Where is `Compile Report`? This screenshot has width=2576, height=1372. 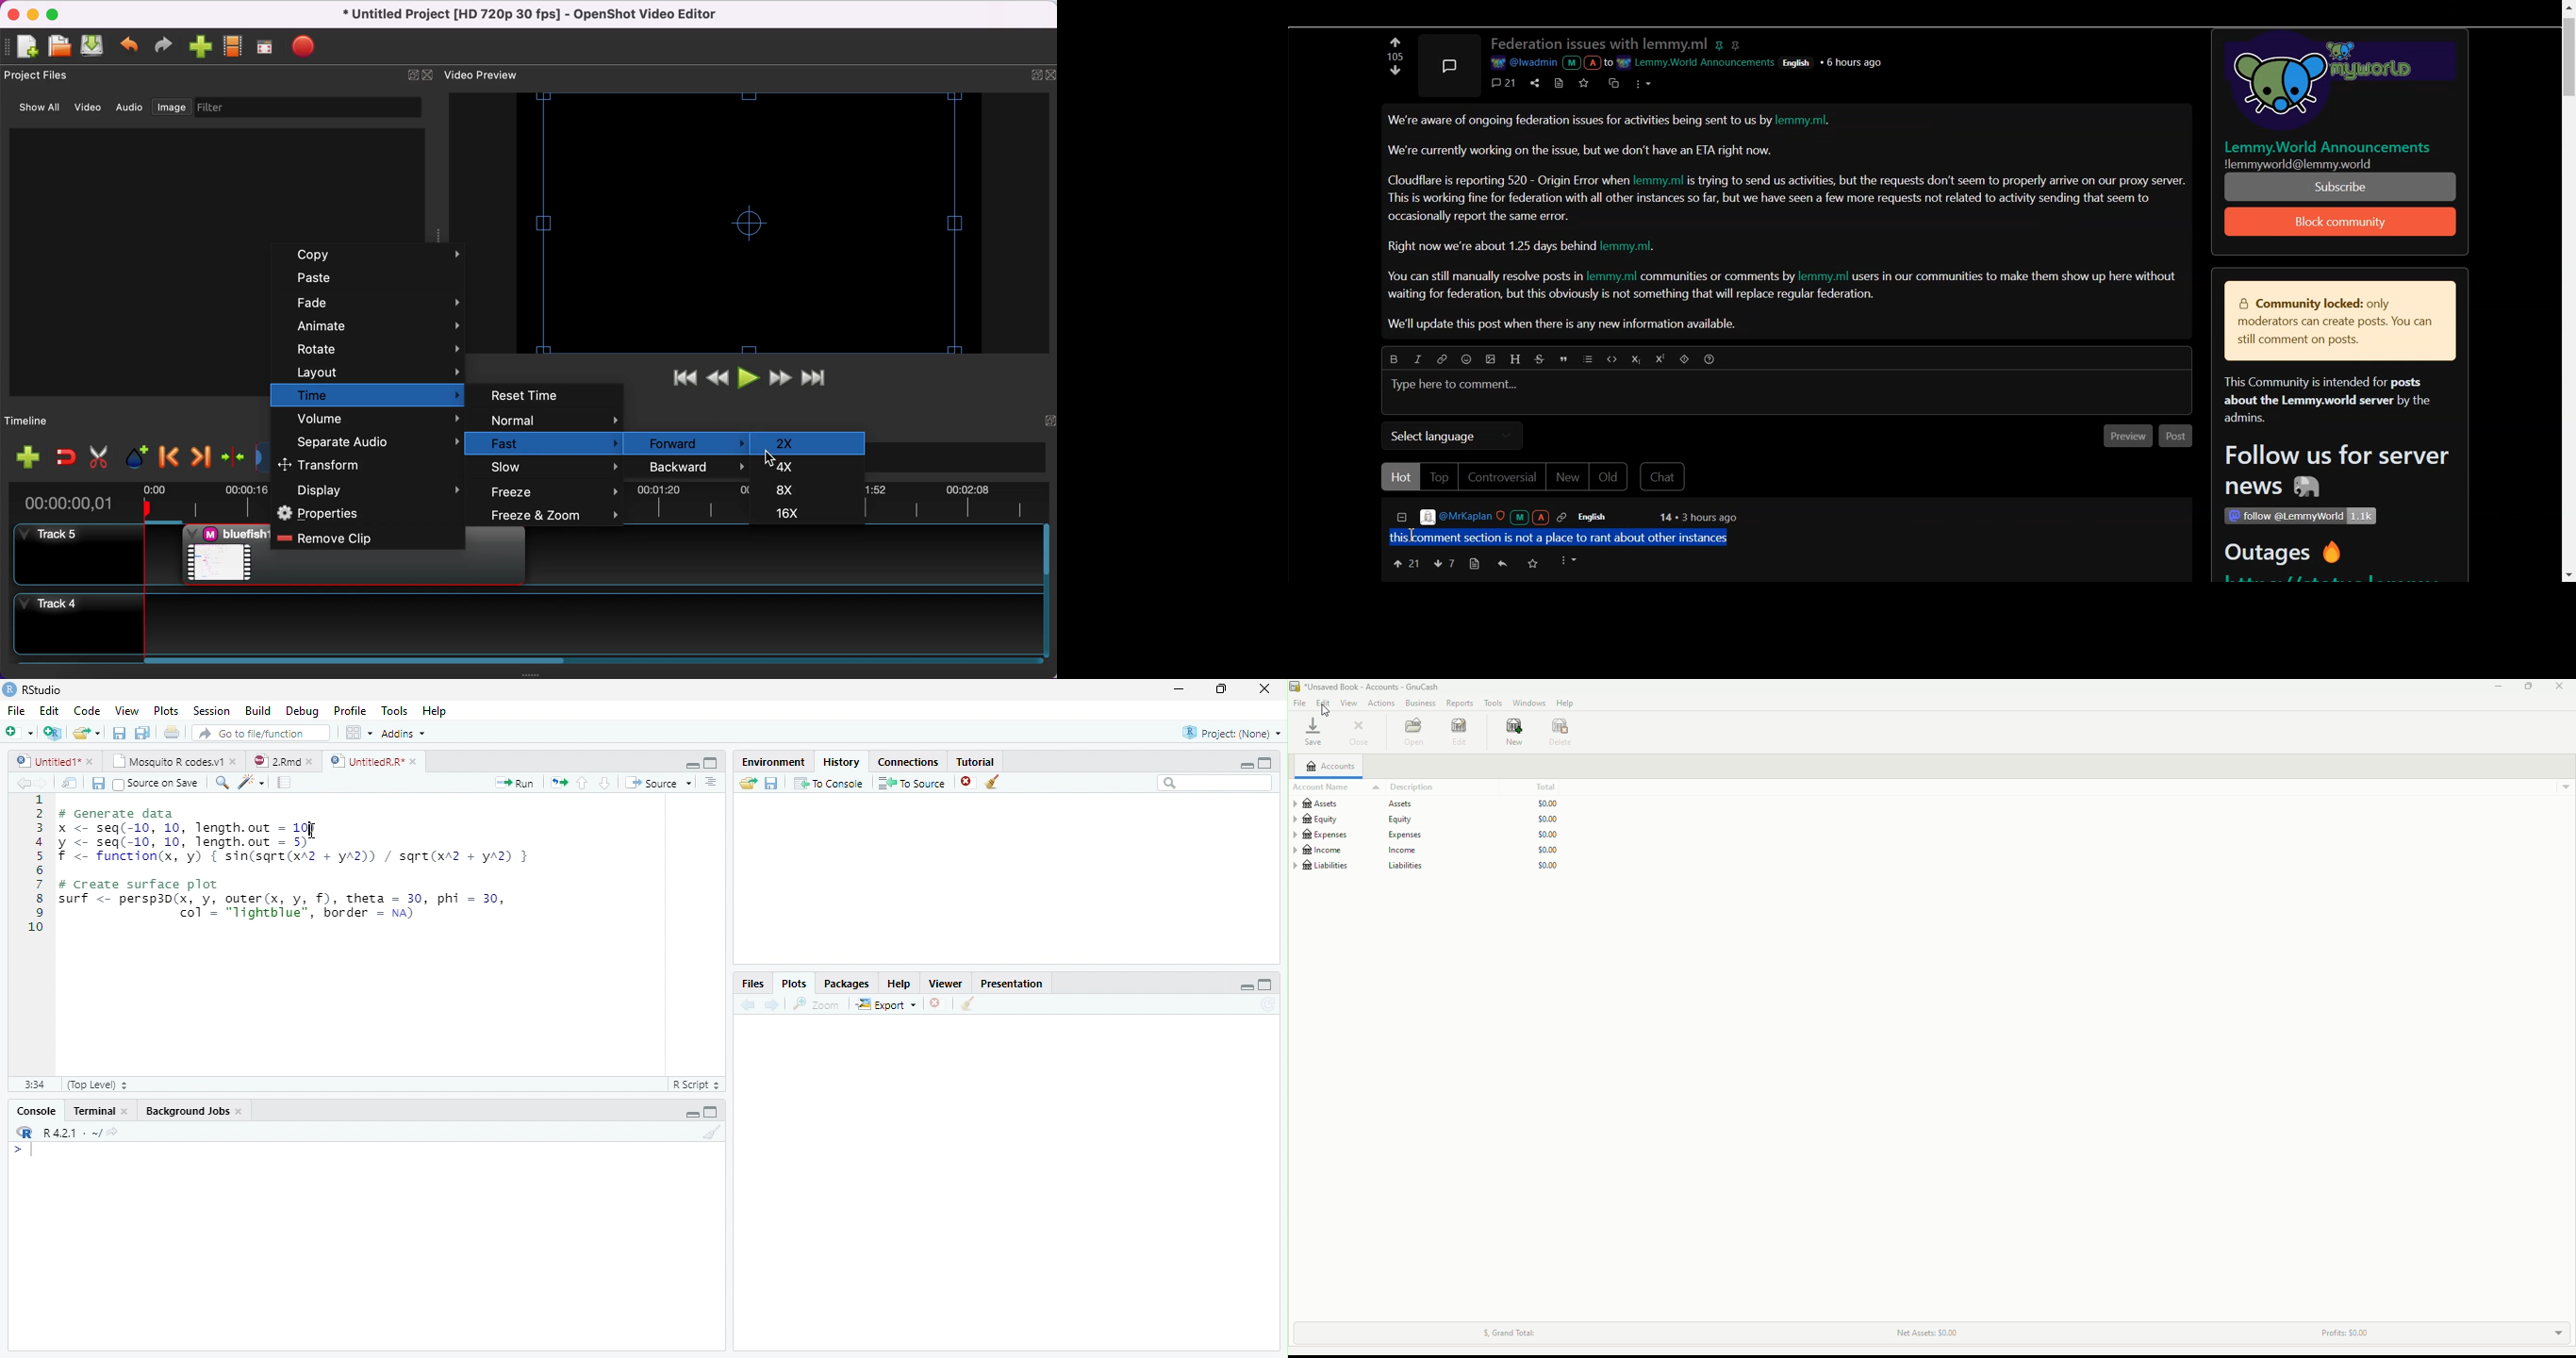
Compile Report is located at coordinates (284, 782).